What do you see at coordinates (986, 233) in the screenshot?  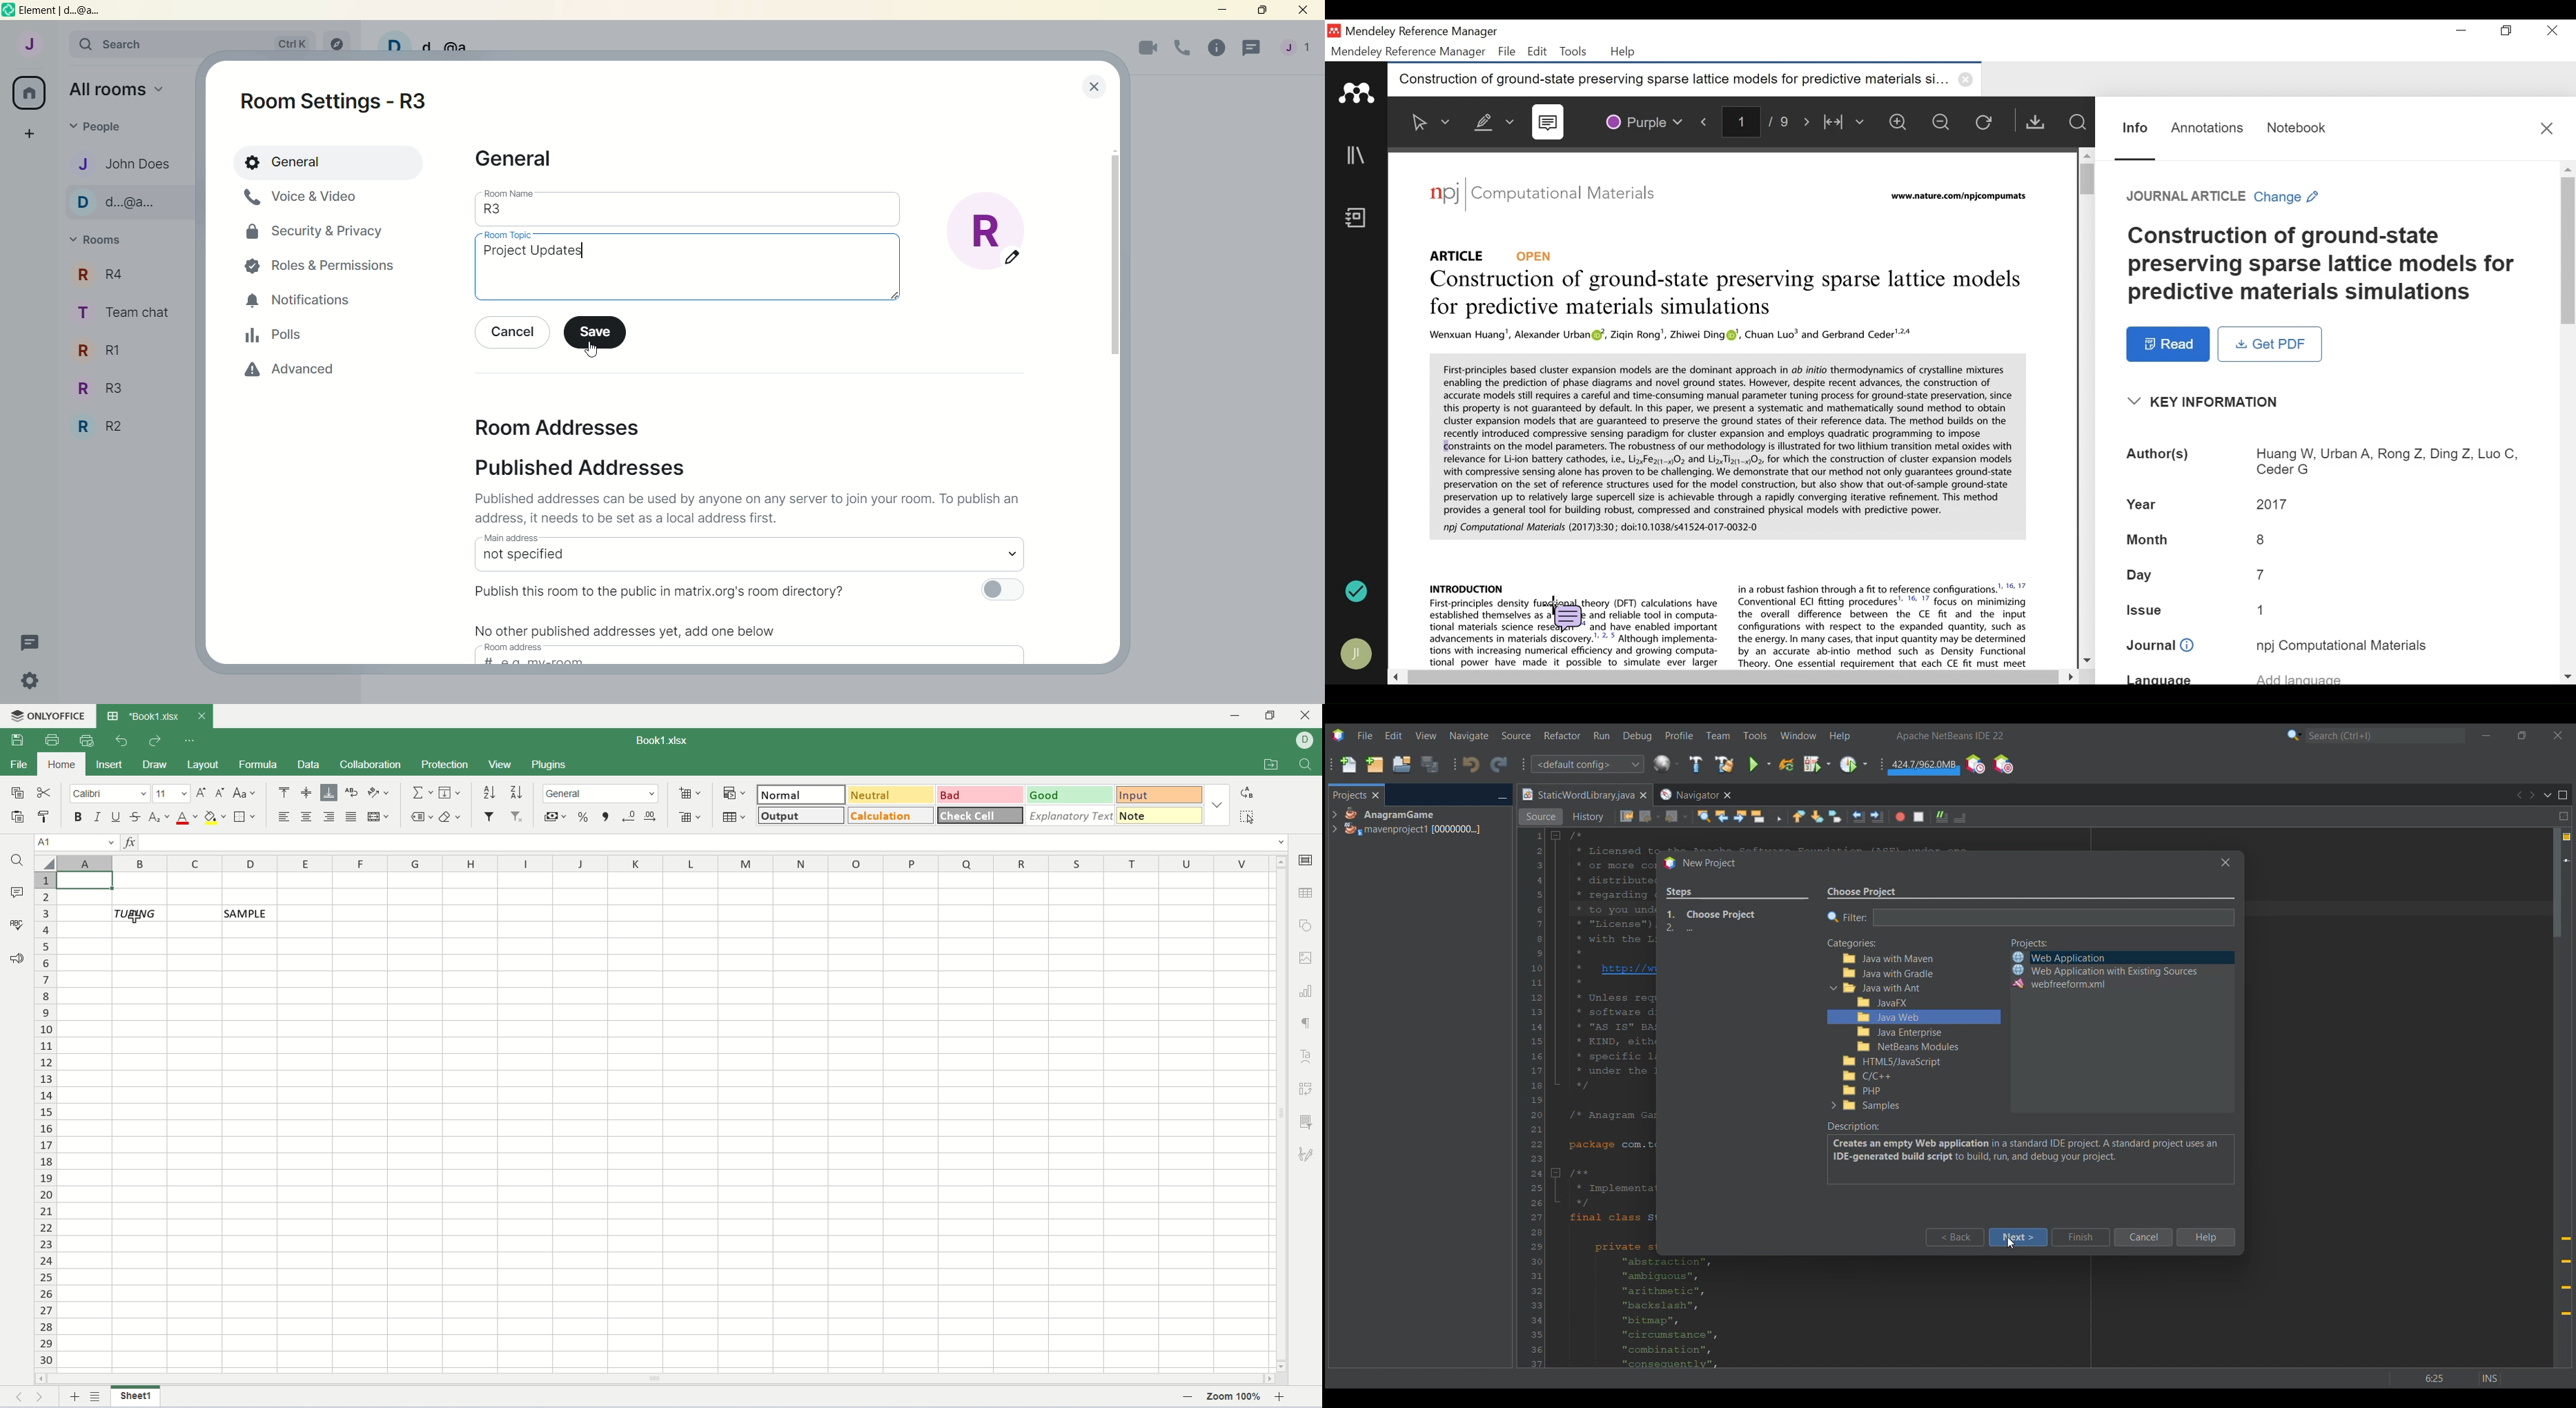 I see `edit room display picture` at bounding box center [986, 233].